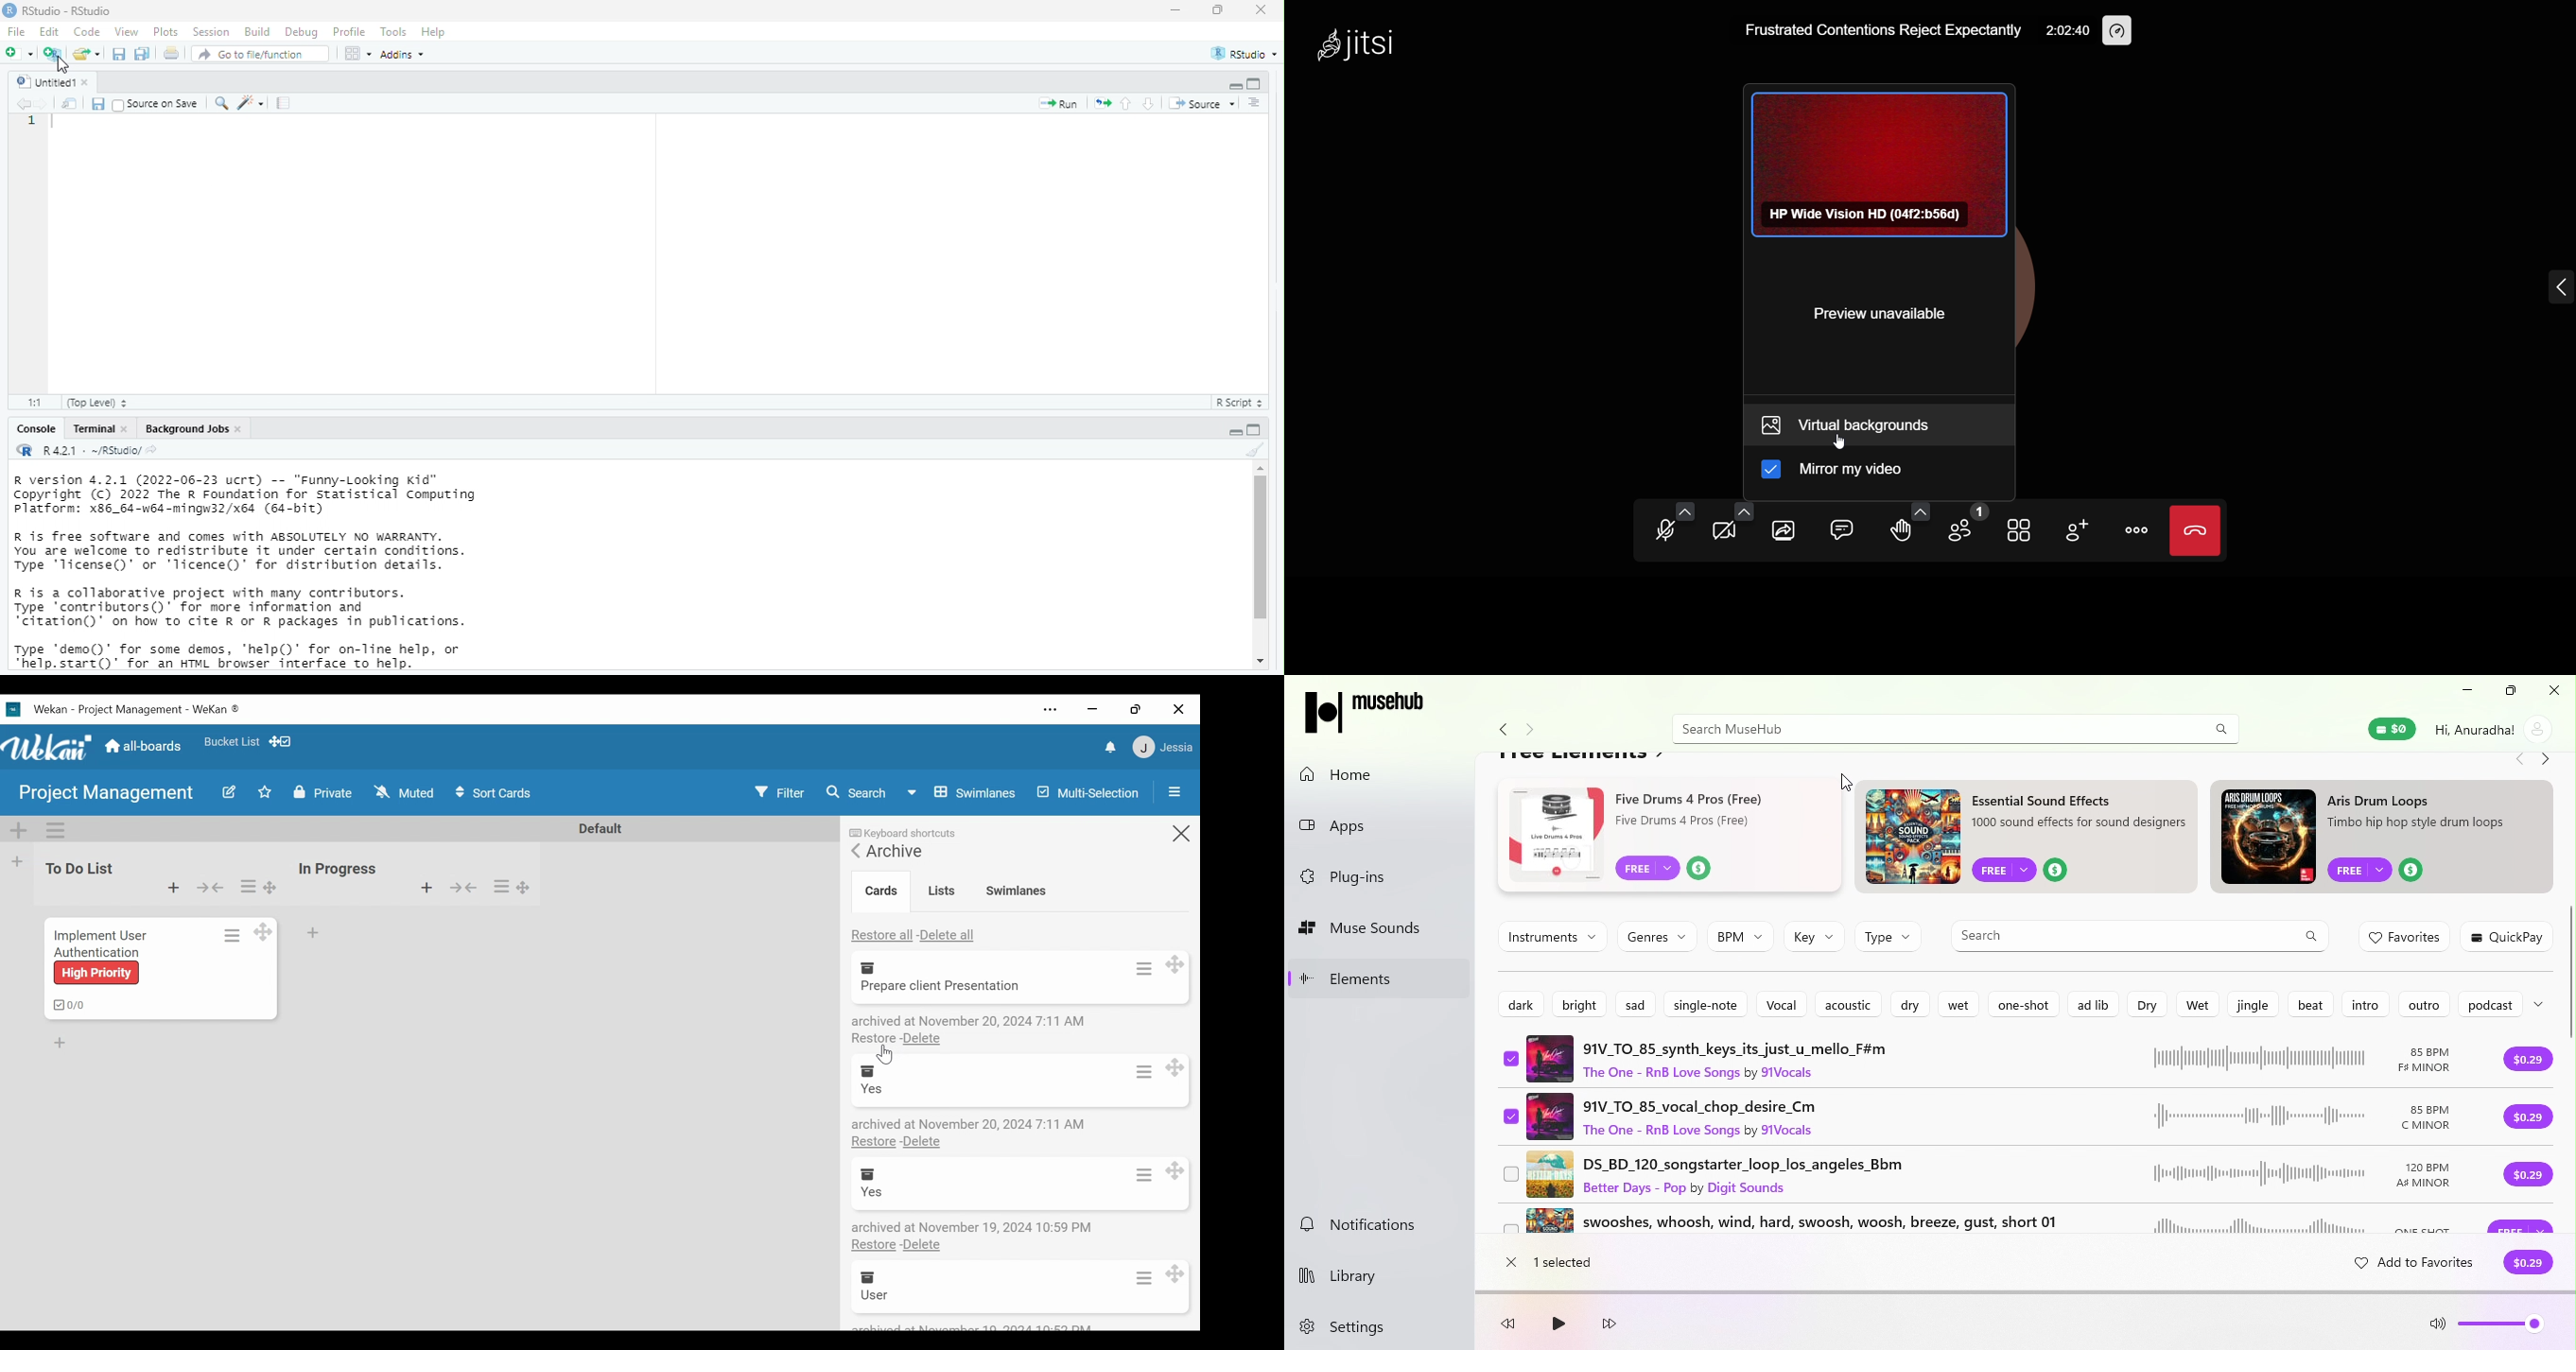  What do you see at coordinates (144, 742) in the screenshot?
I see `Home(all boards)` at bounding box center [144, 742].